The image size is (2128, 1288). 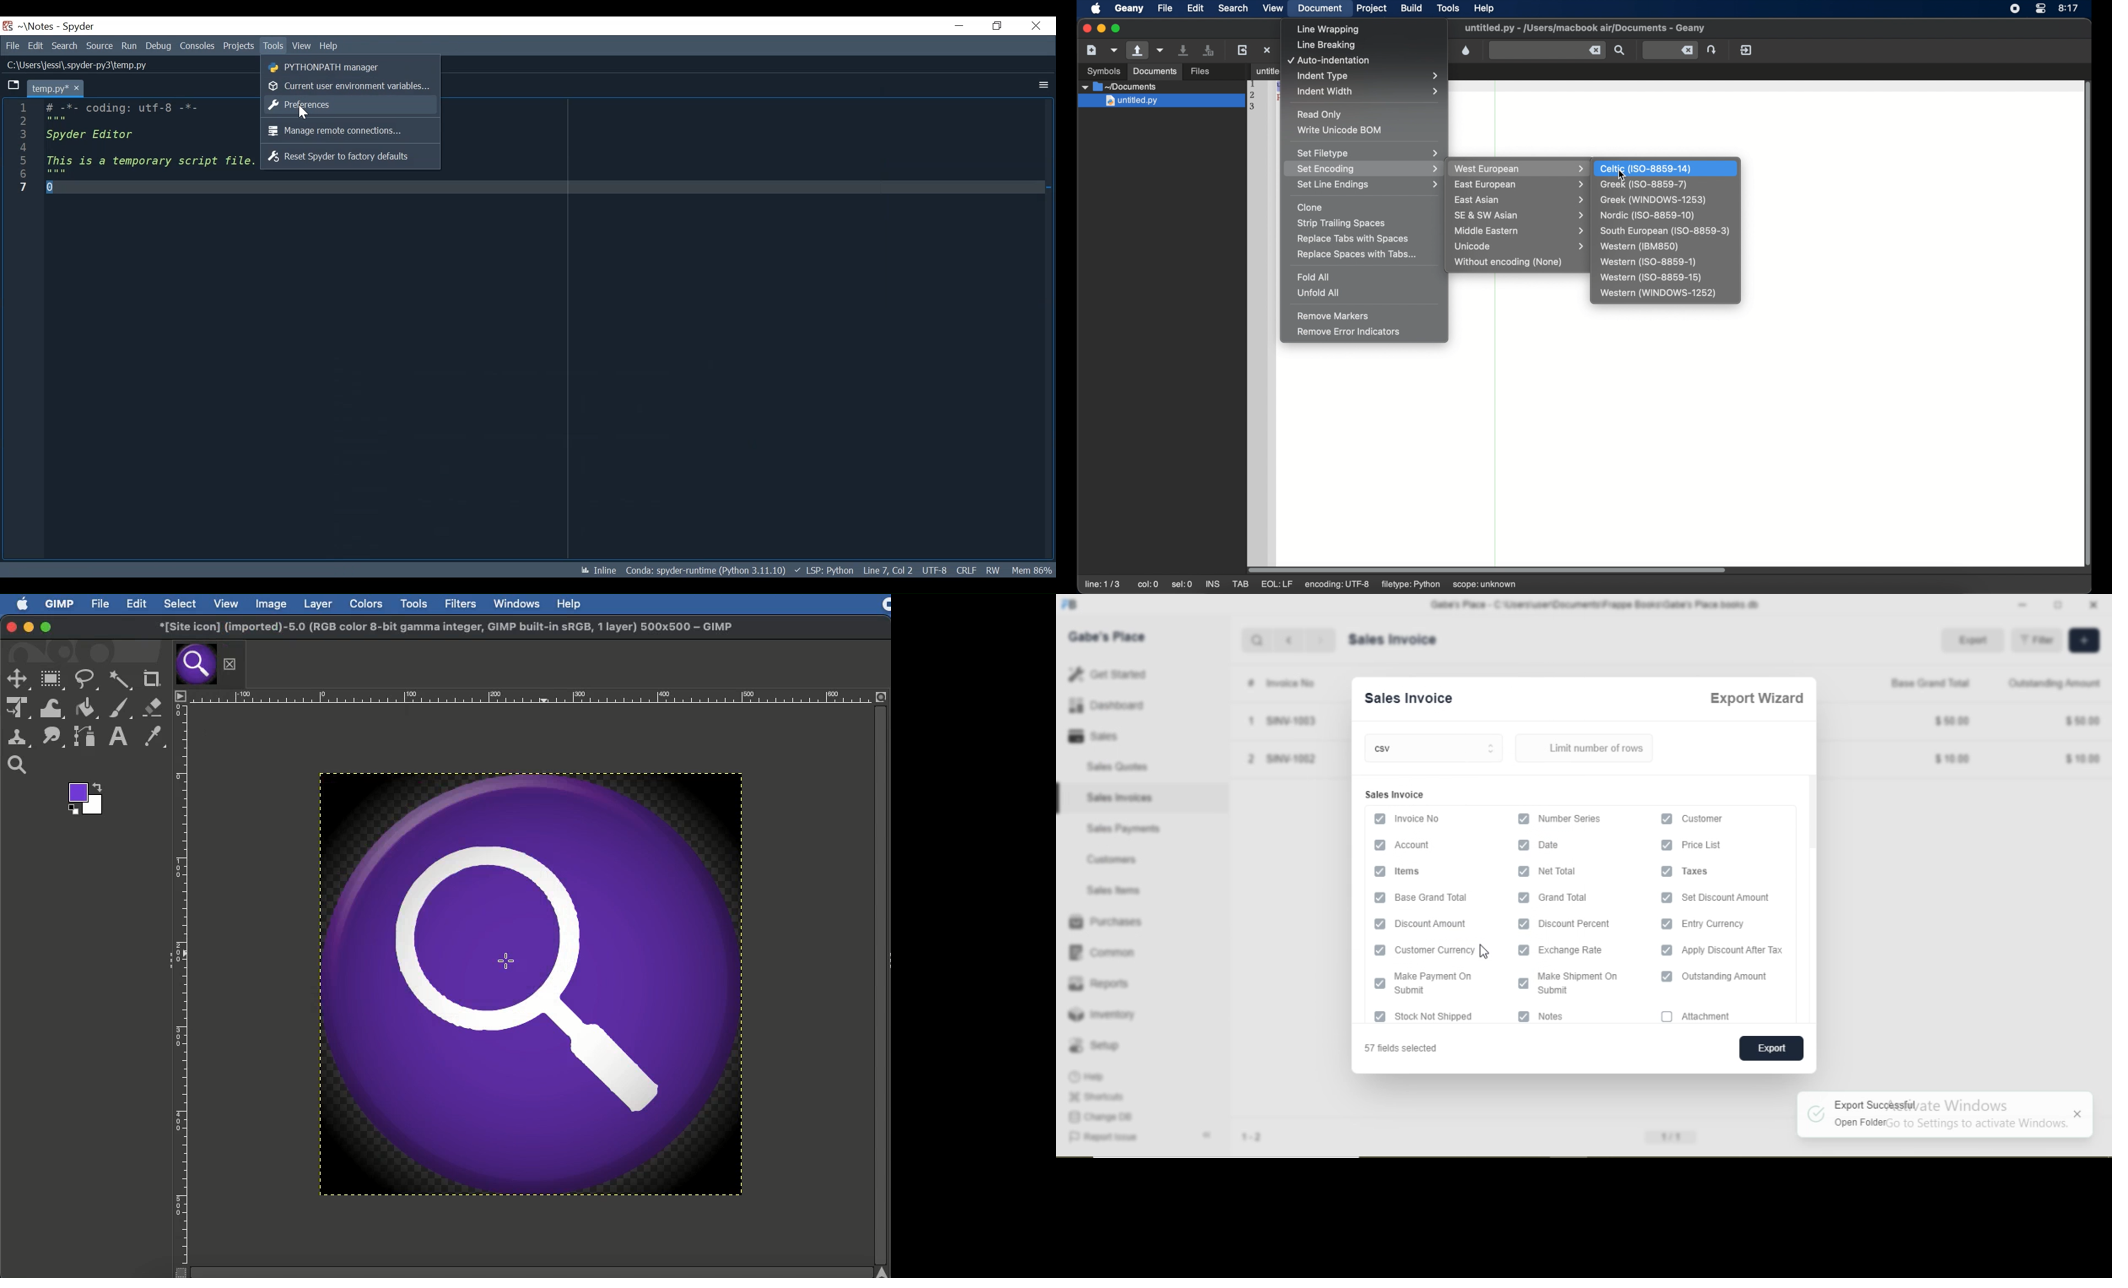 I want to click on remove markers, so click(x=1333, y=316).